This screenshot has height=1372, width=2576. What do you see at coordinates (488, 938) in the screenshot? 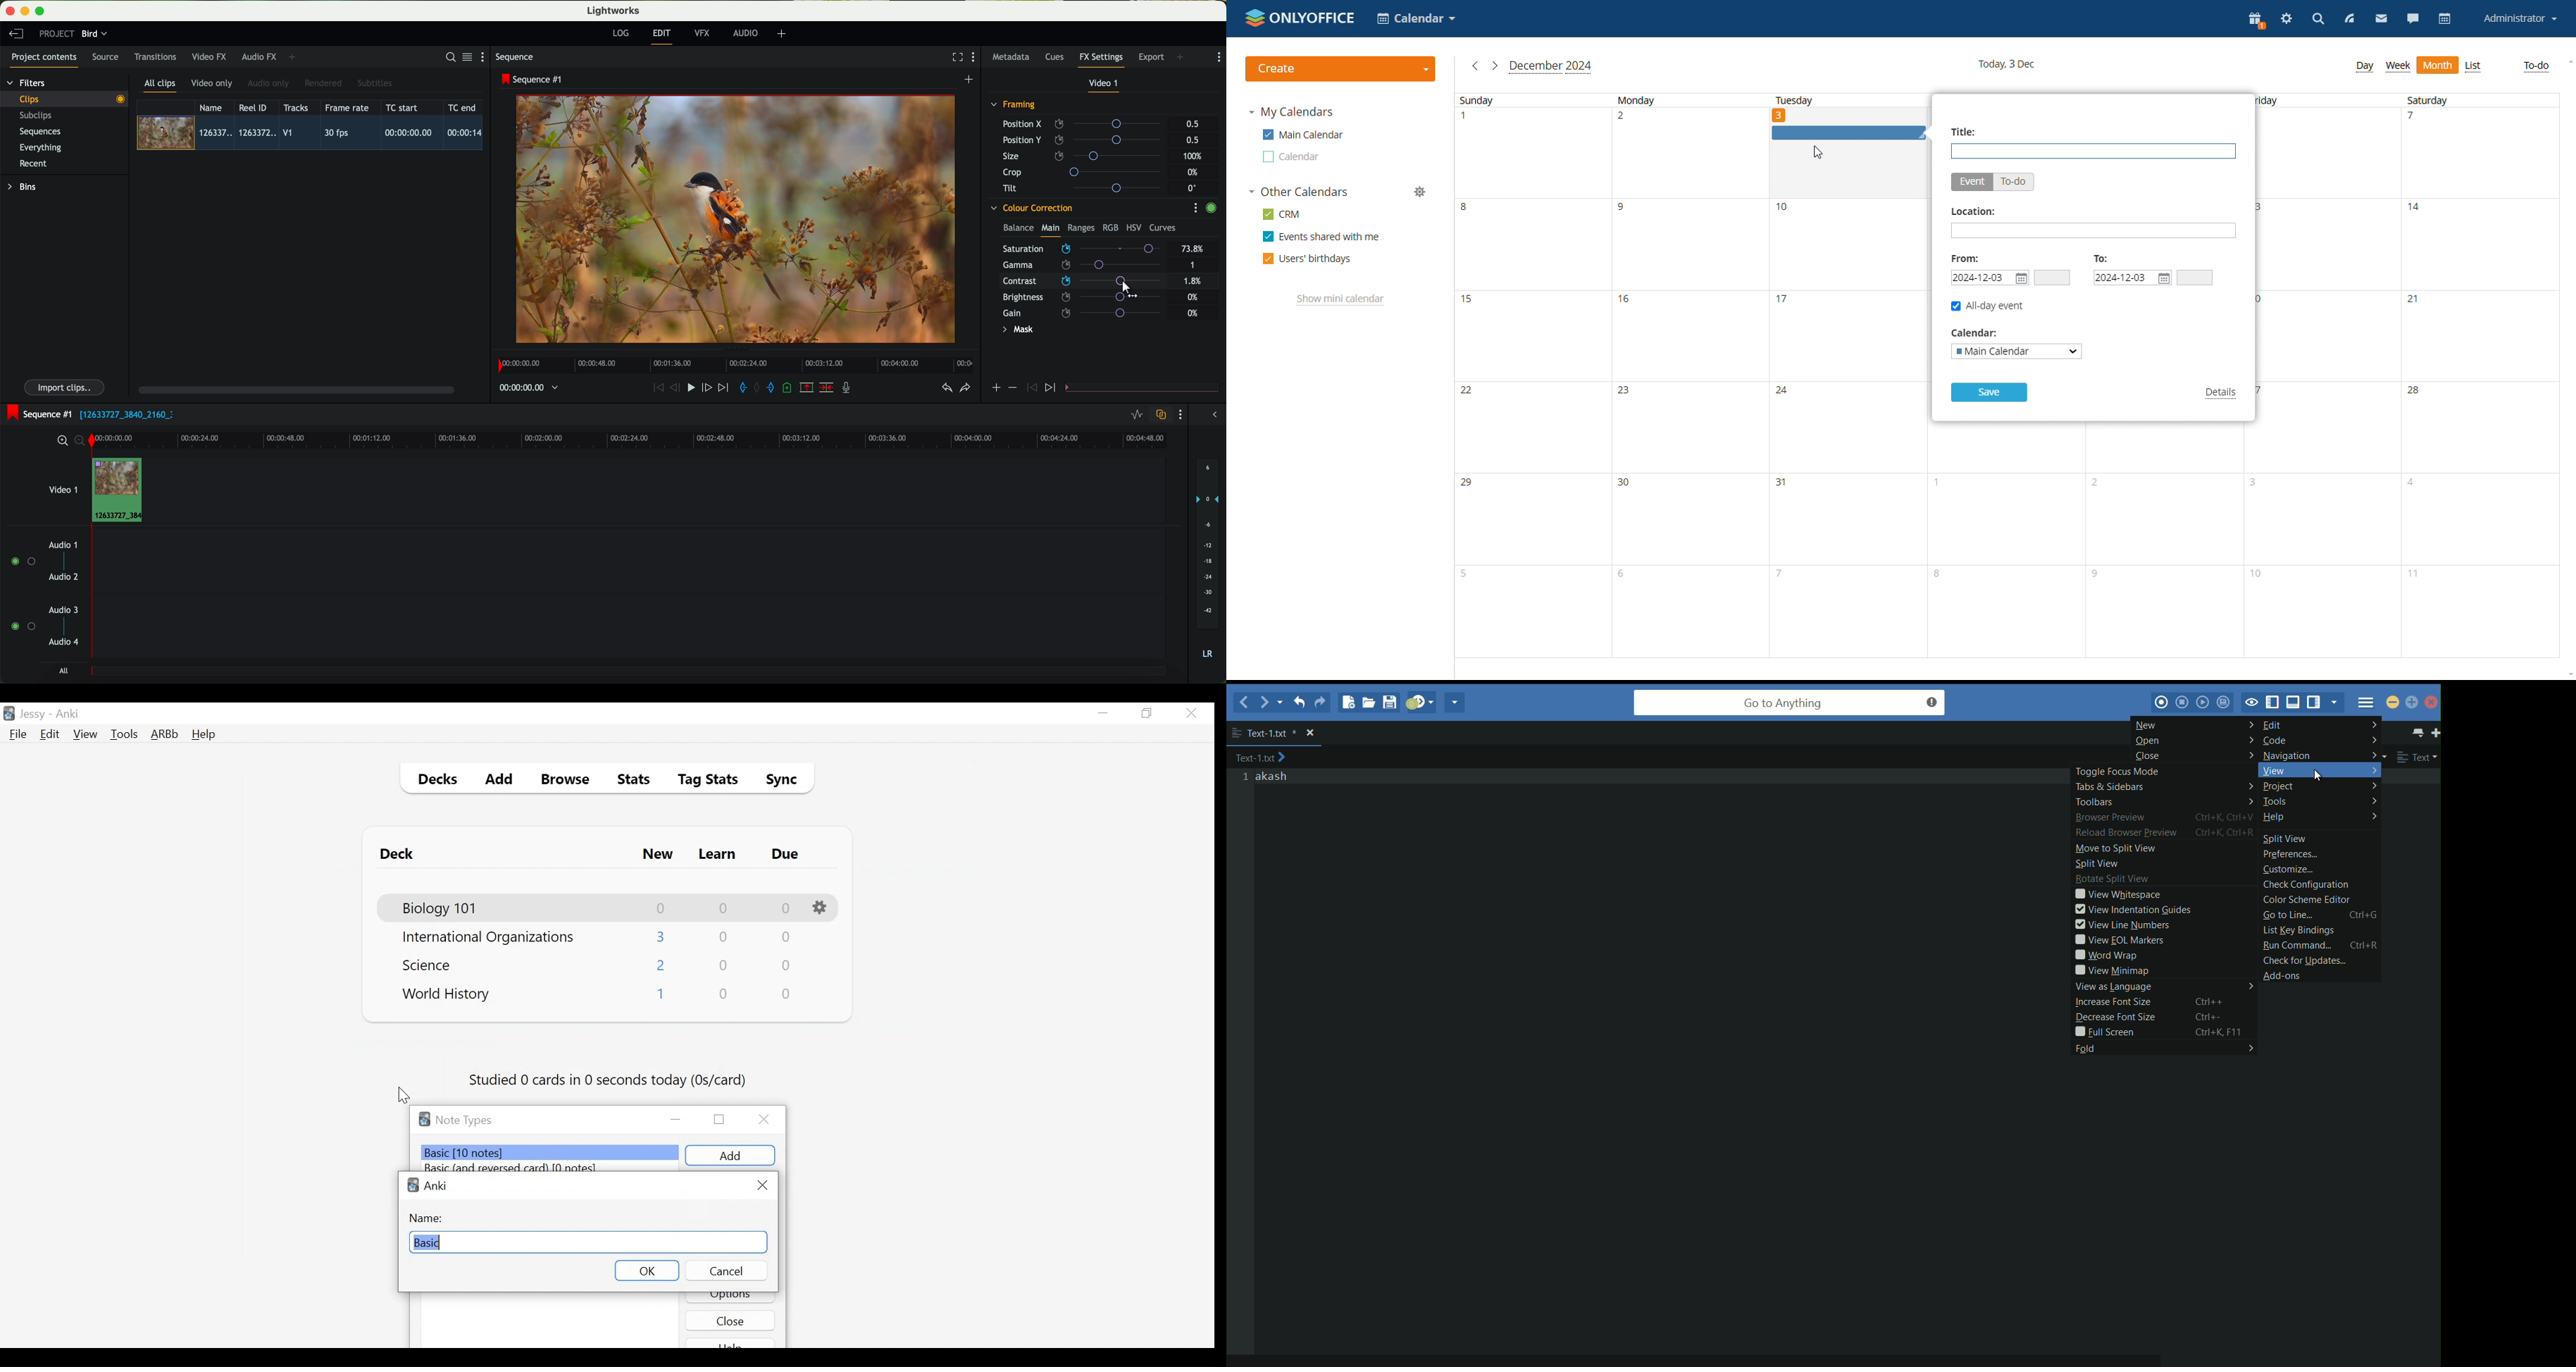
I see `Deck Name` at bounding box center [488, 938].